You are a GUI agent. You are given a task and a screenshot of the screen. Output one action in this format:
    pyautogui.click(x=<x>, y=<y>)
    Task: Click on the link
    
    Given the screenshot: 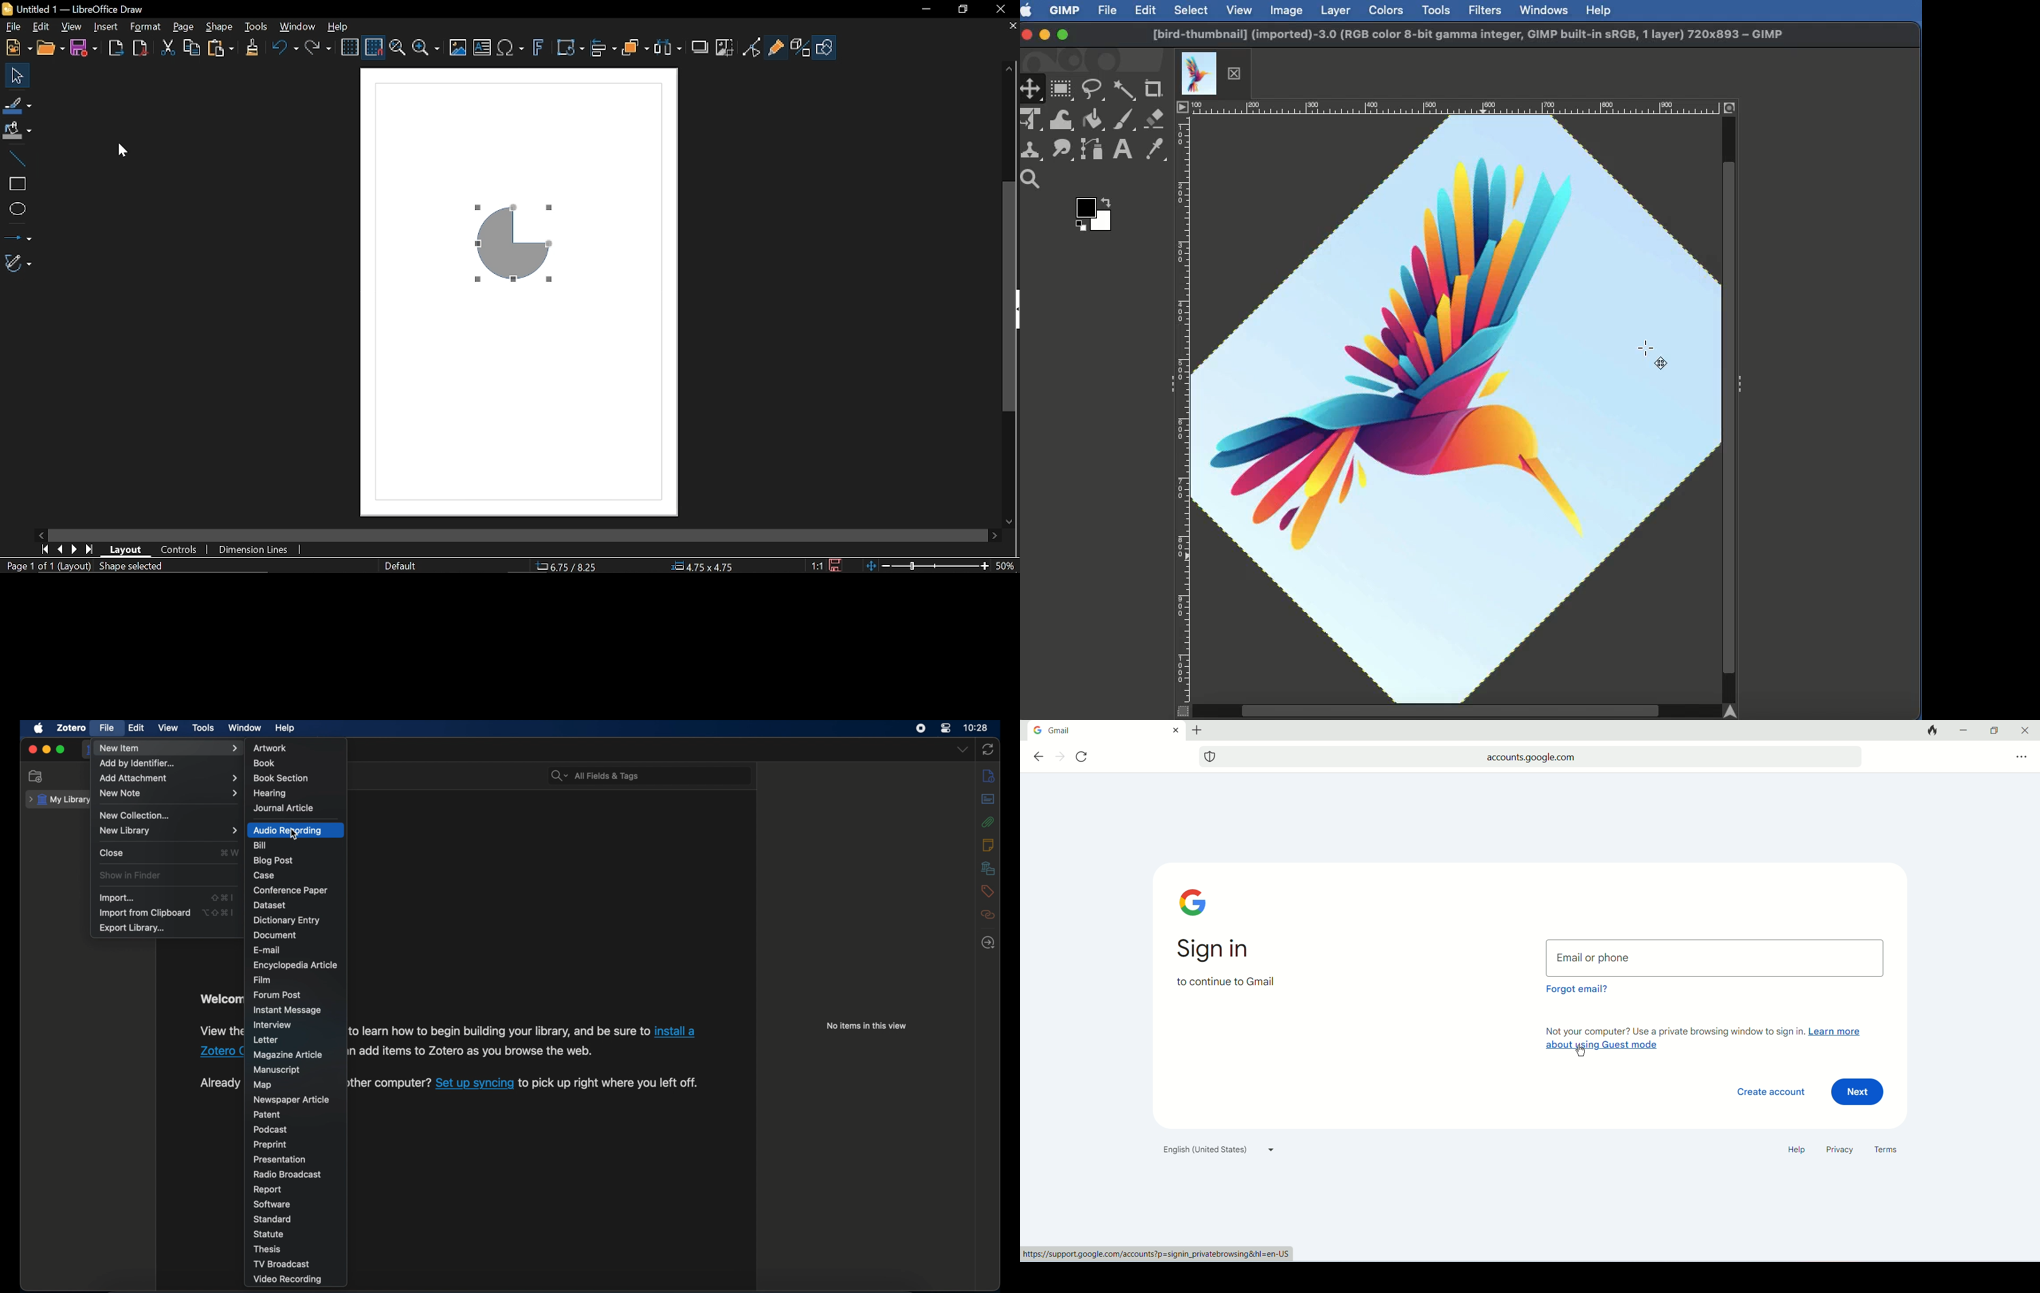 What is the action you would take?
    pyautogui.click(x=470, y=1052)
    